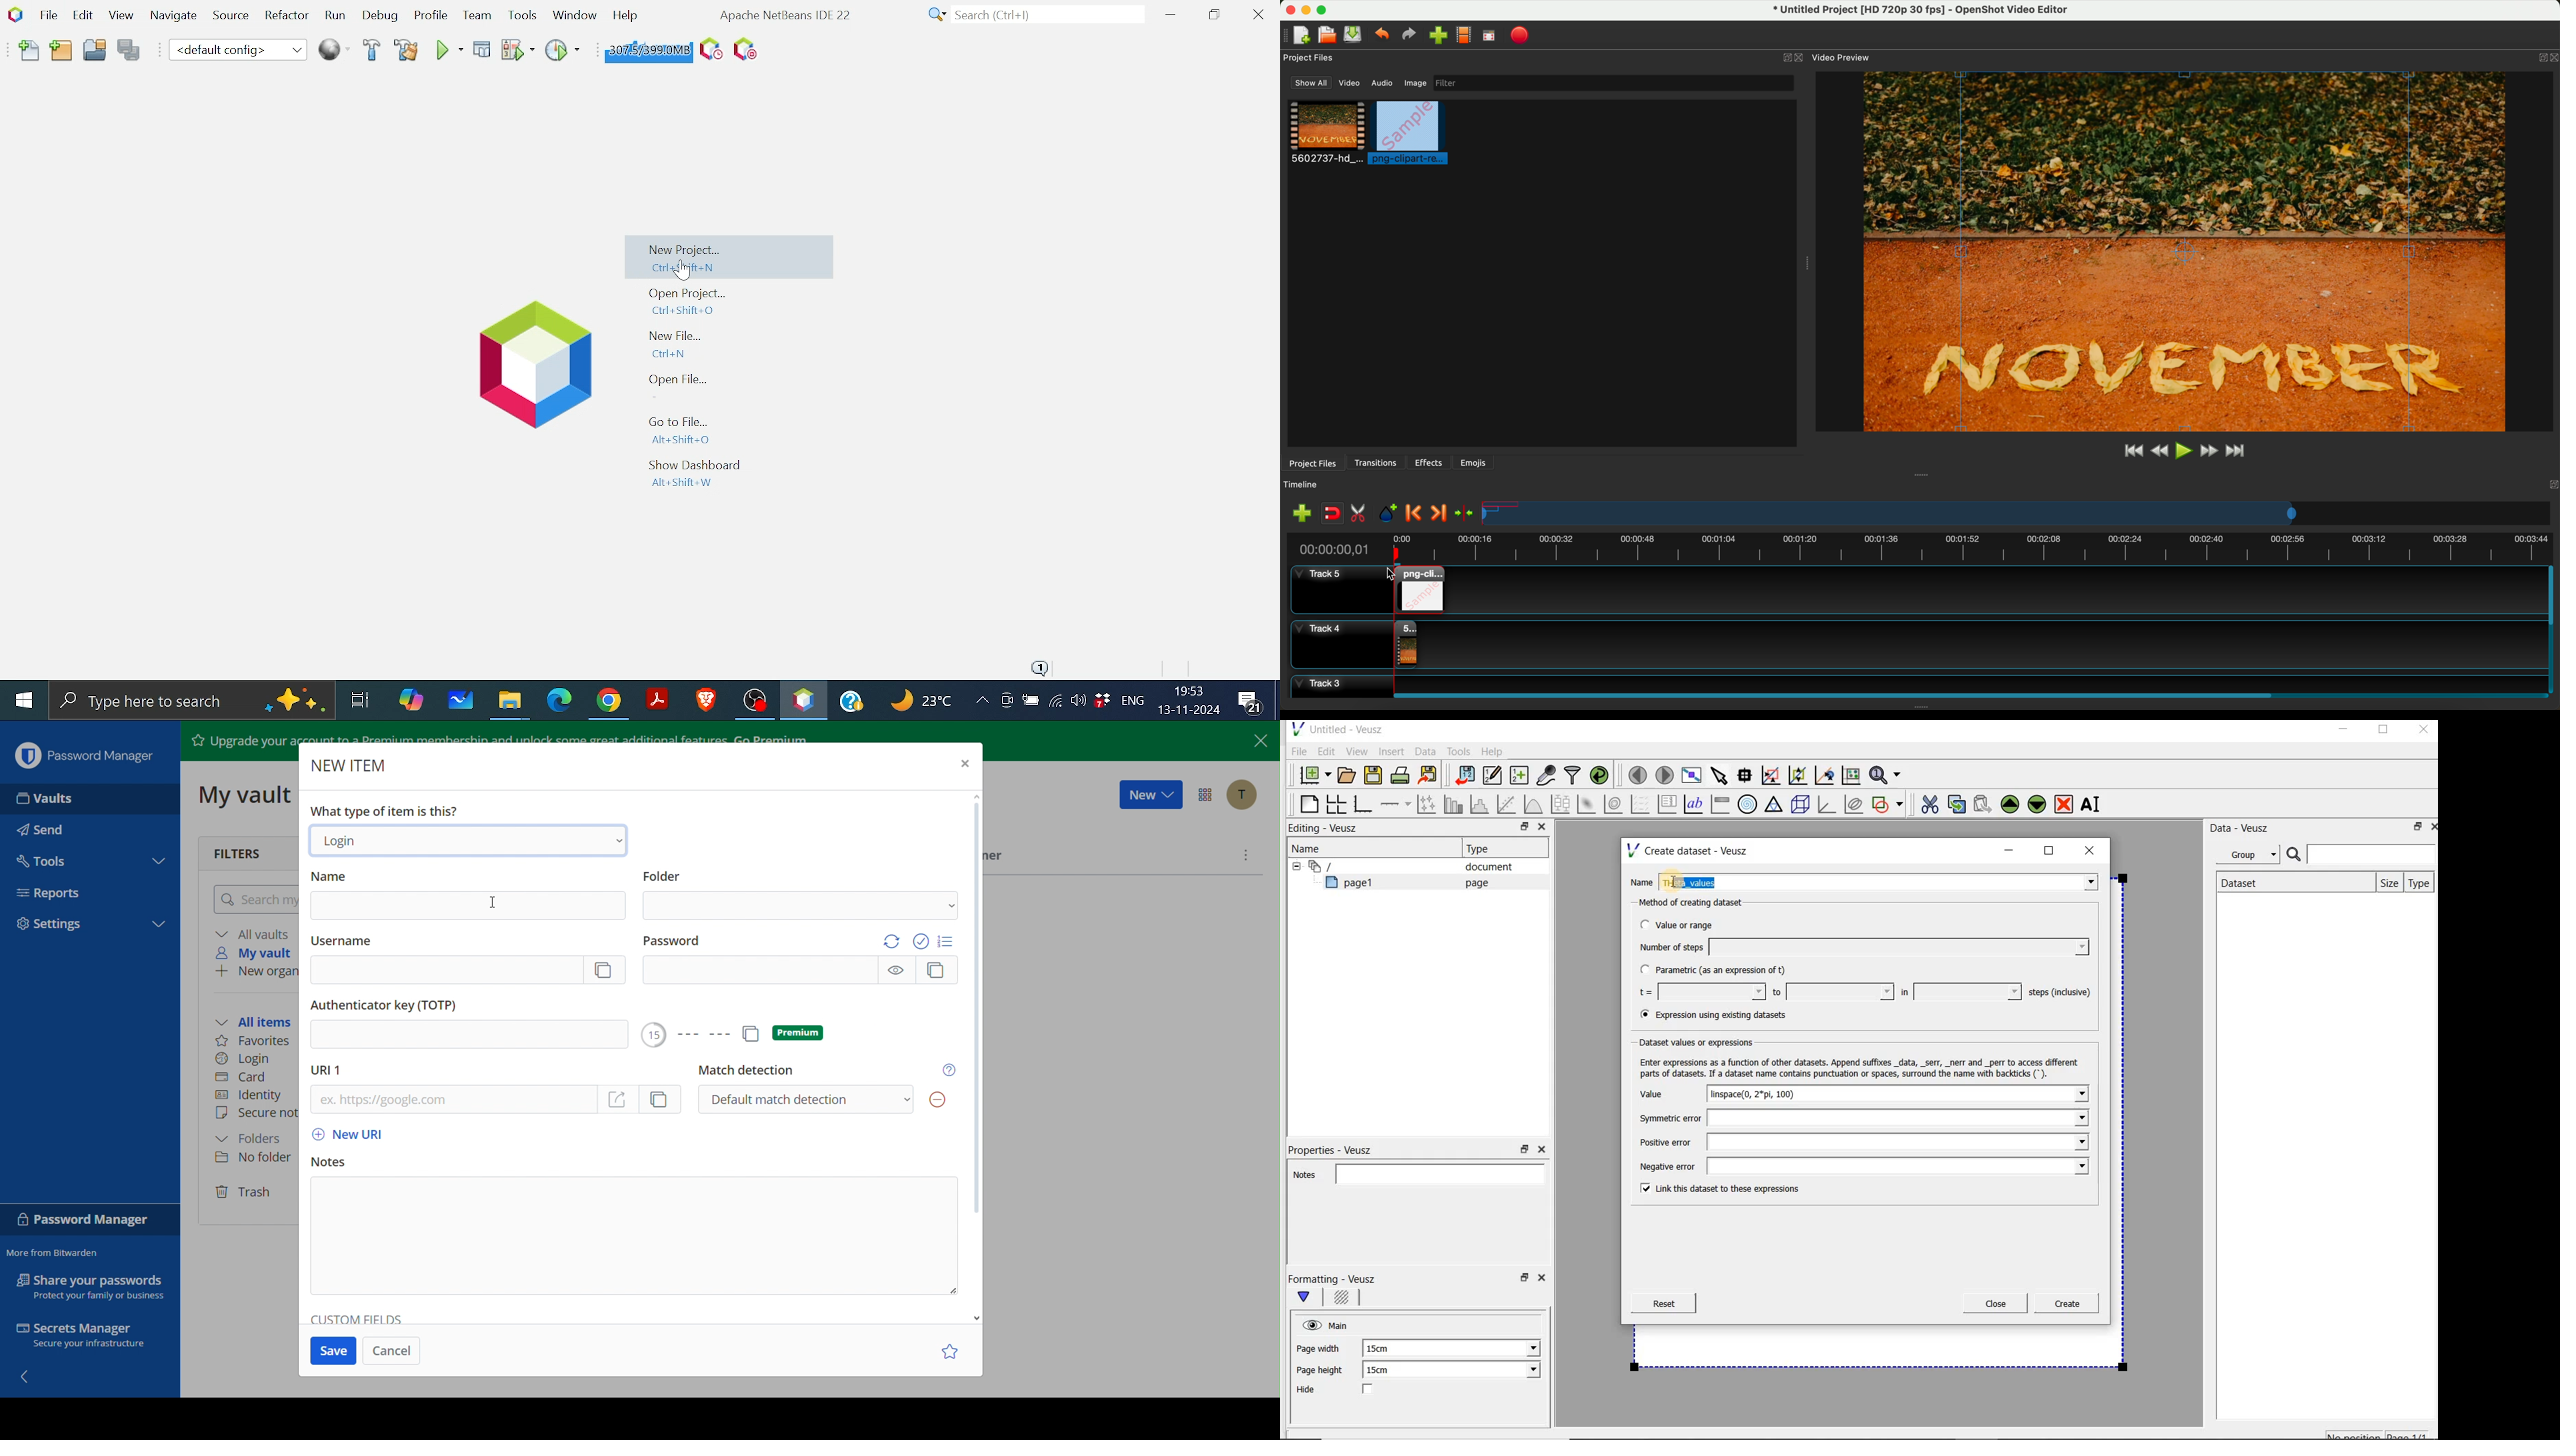 The height and width of the screenshot is (1456, 2576). Describe the element at coordinates (1689, 923) in the screenshot. I see `Value or range` at that location.